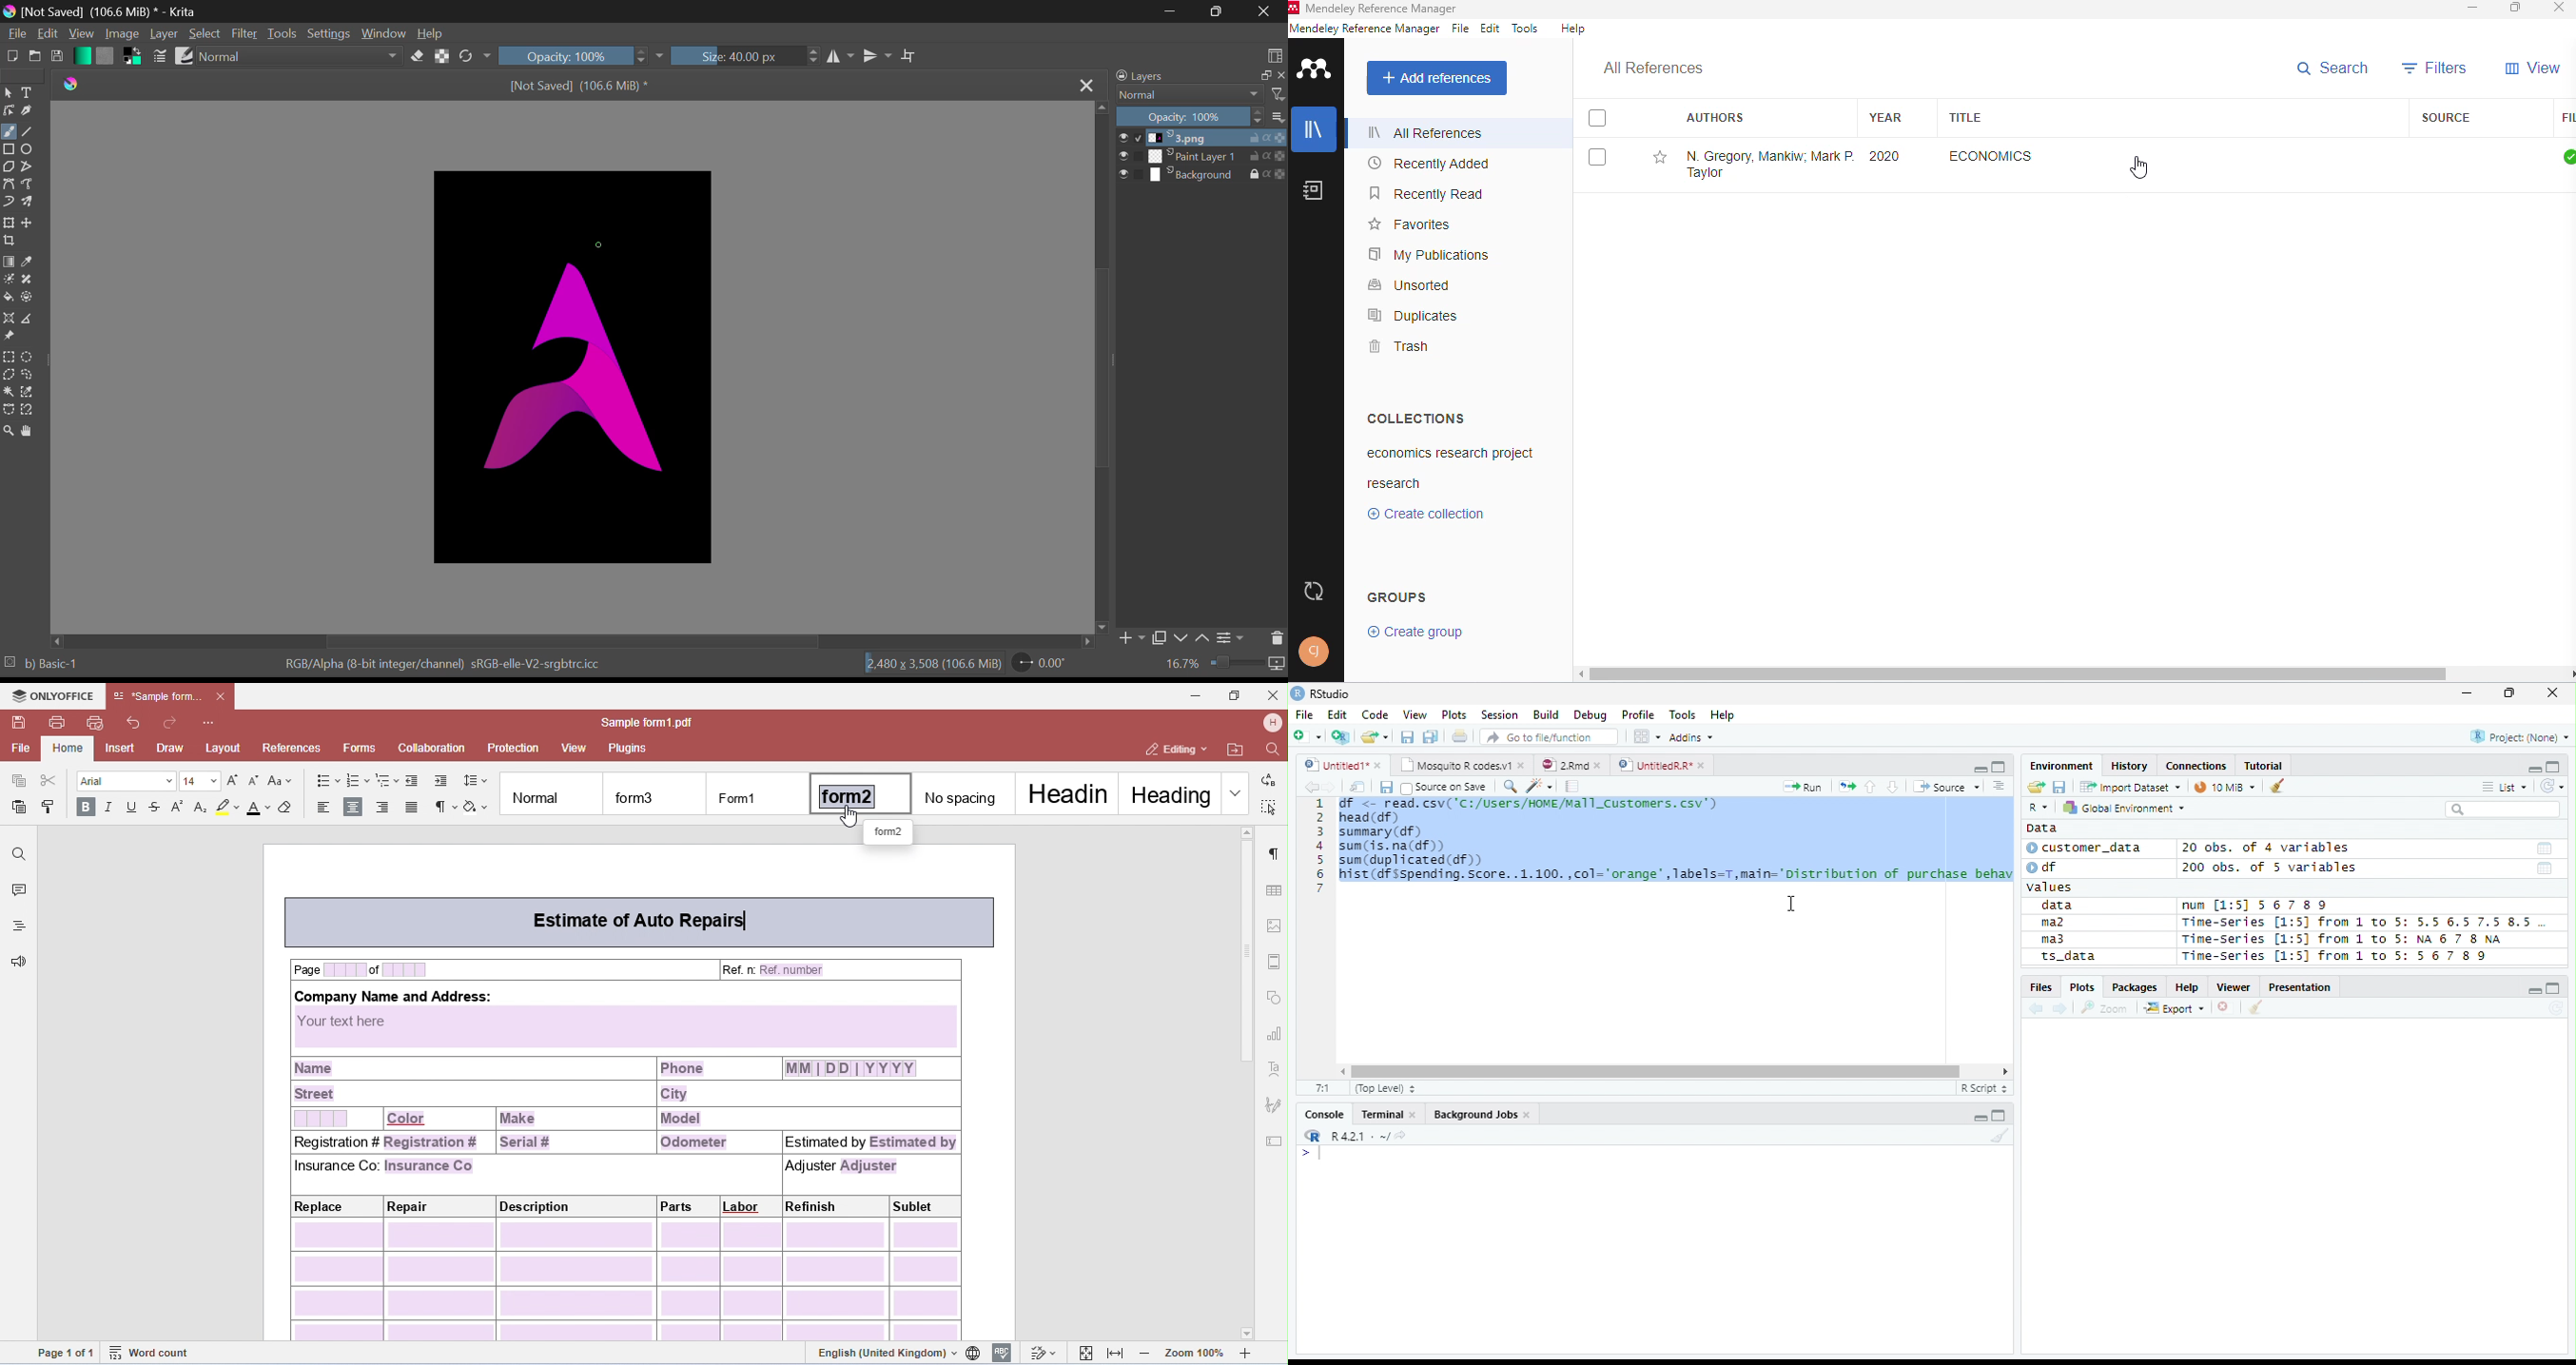 The width and height of the screenshot is (2576, 1372). What do you see at coordinates (2088, 848) in the screenshot?
I see `customer_data` at bounding box center [2088, 848].